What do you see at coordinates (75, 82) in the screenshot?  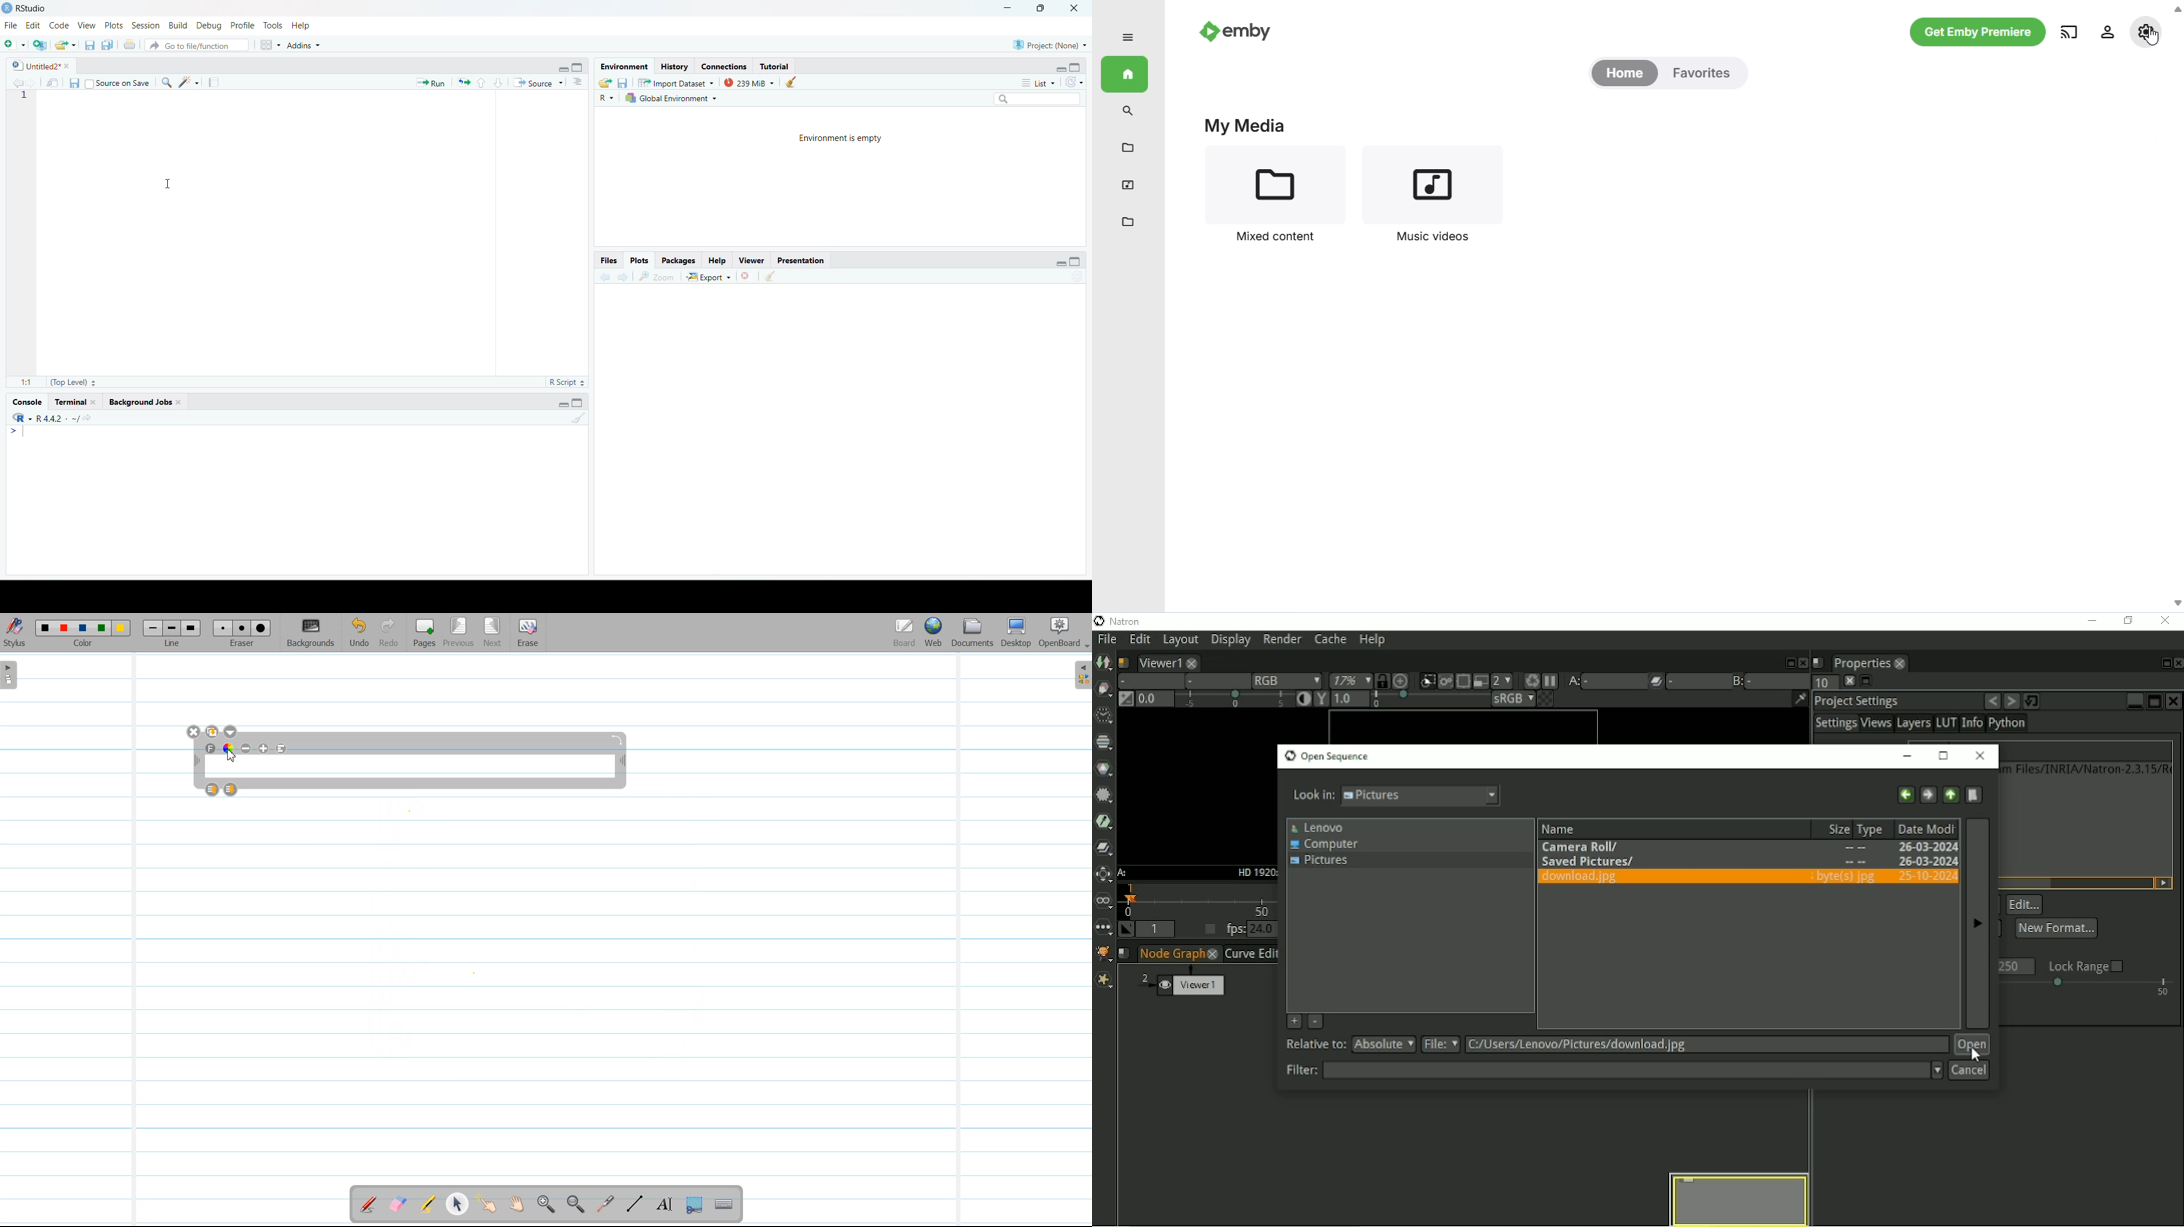 I see `Save current document (Ctrl + S)` at bounding box center [75, 82].